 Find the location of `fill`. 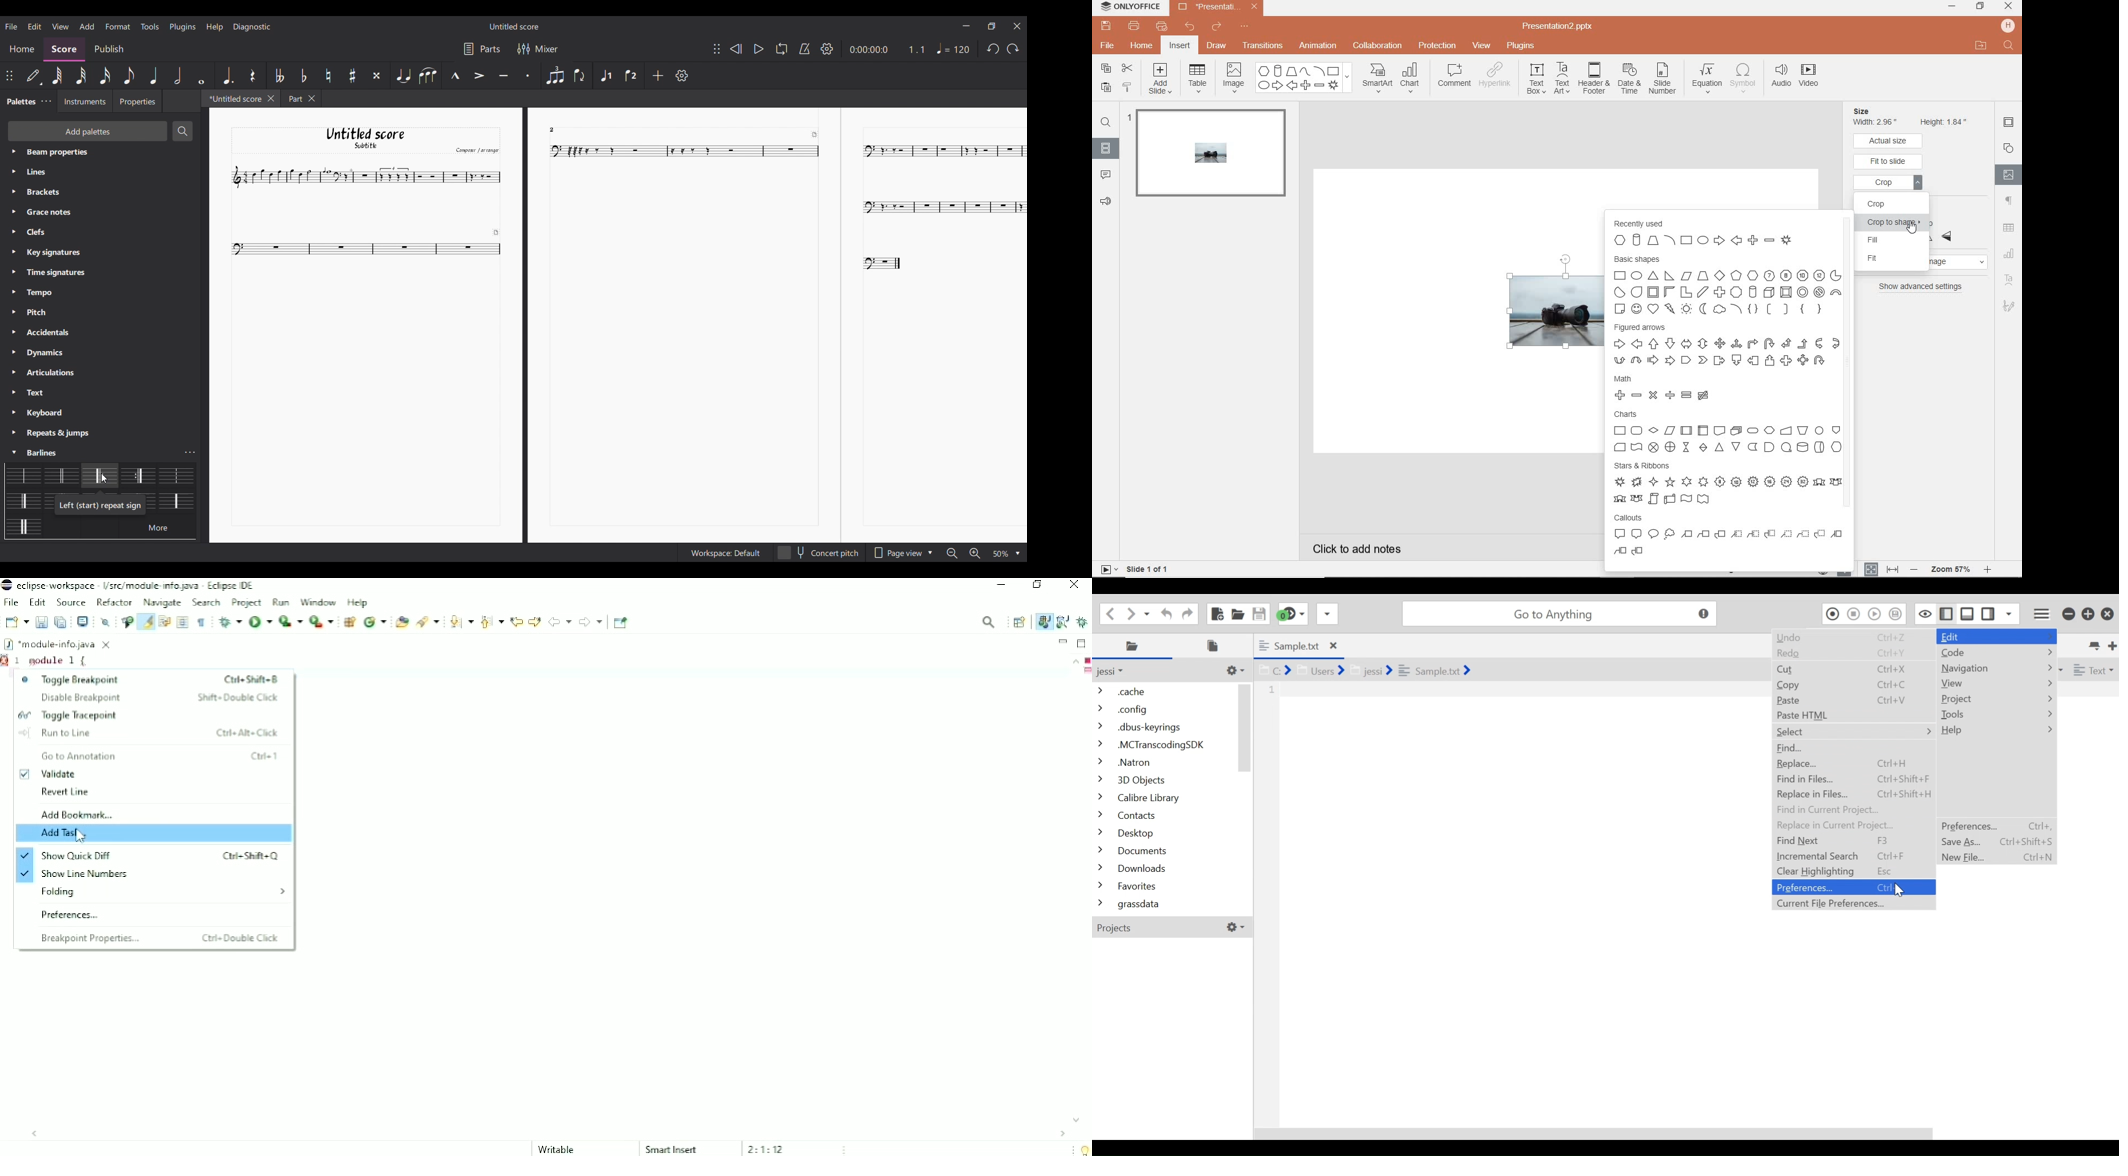

fill is located at coordinates (1894, 241).